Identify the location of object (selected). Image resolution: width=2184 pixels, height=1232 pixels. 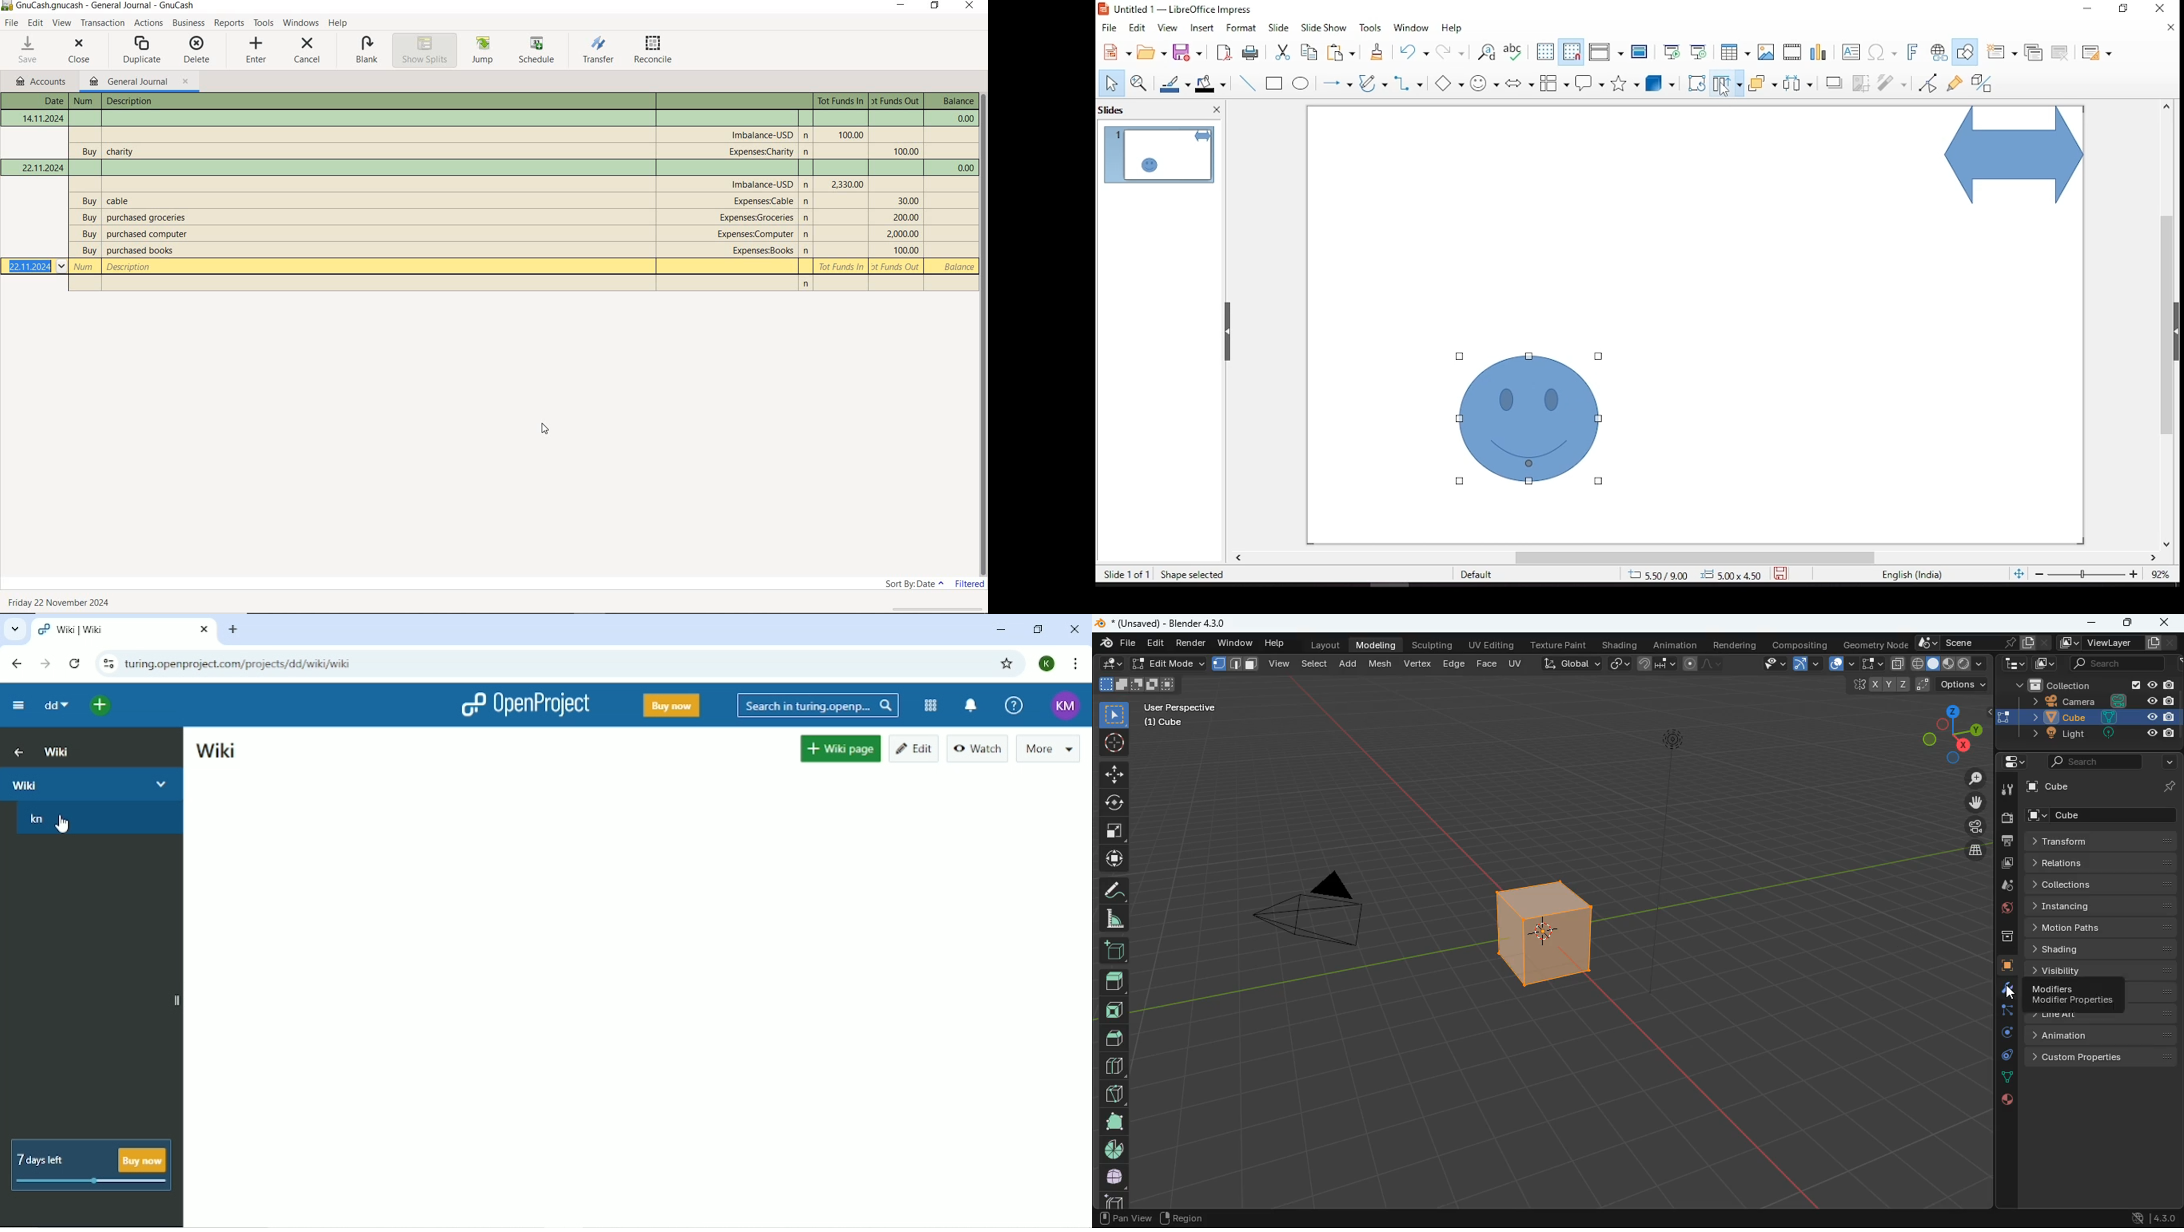
(1531, 420).